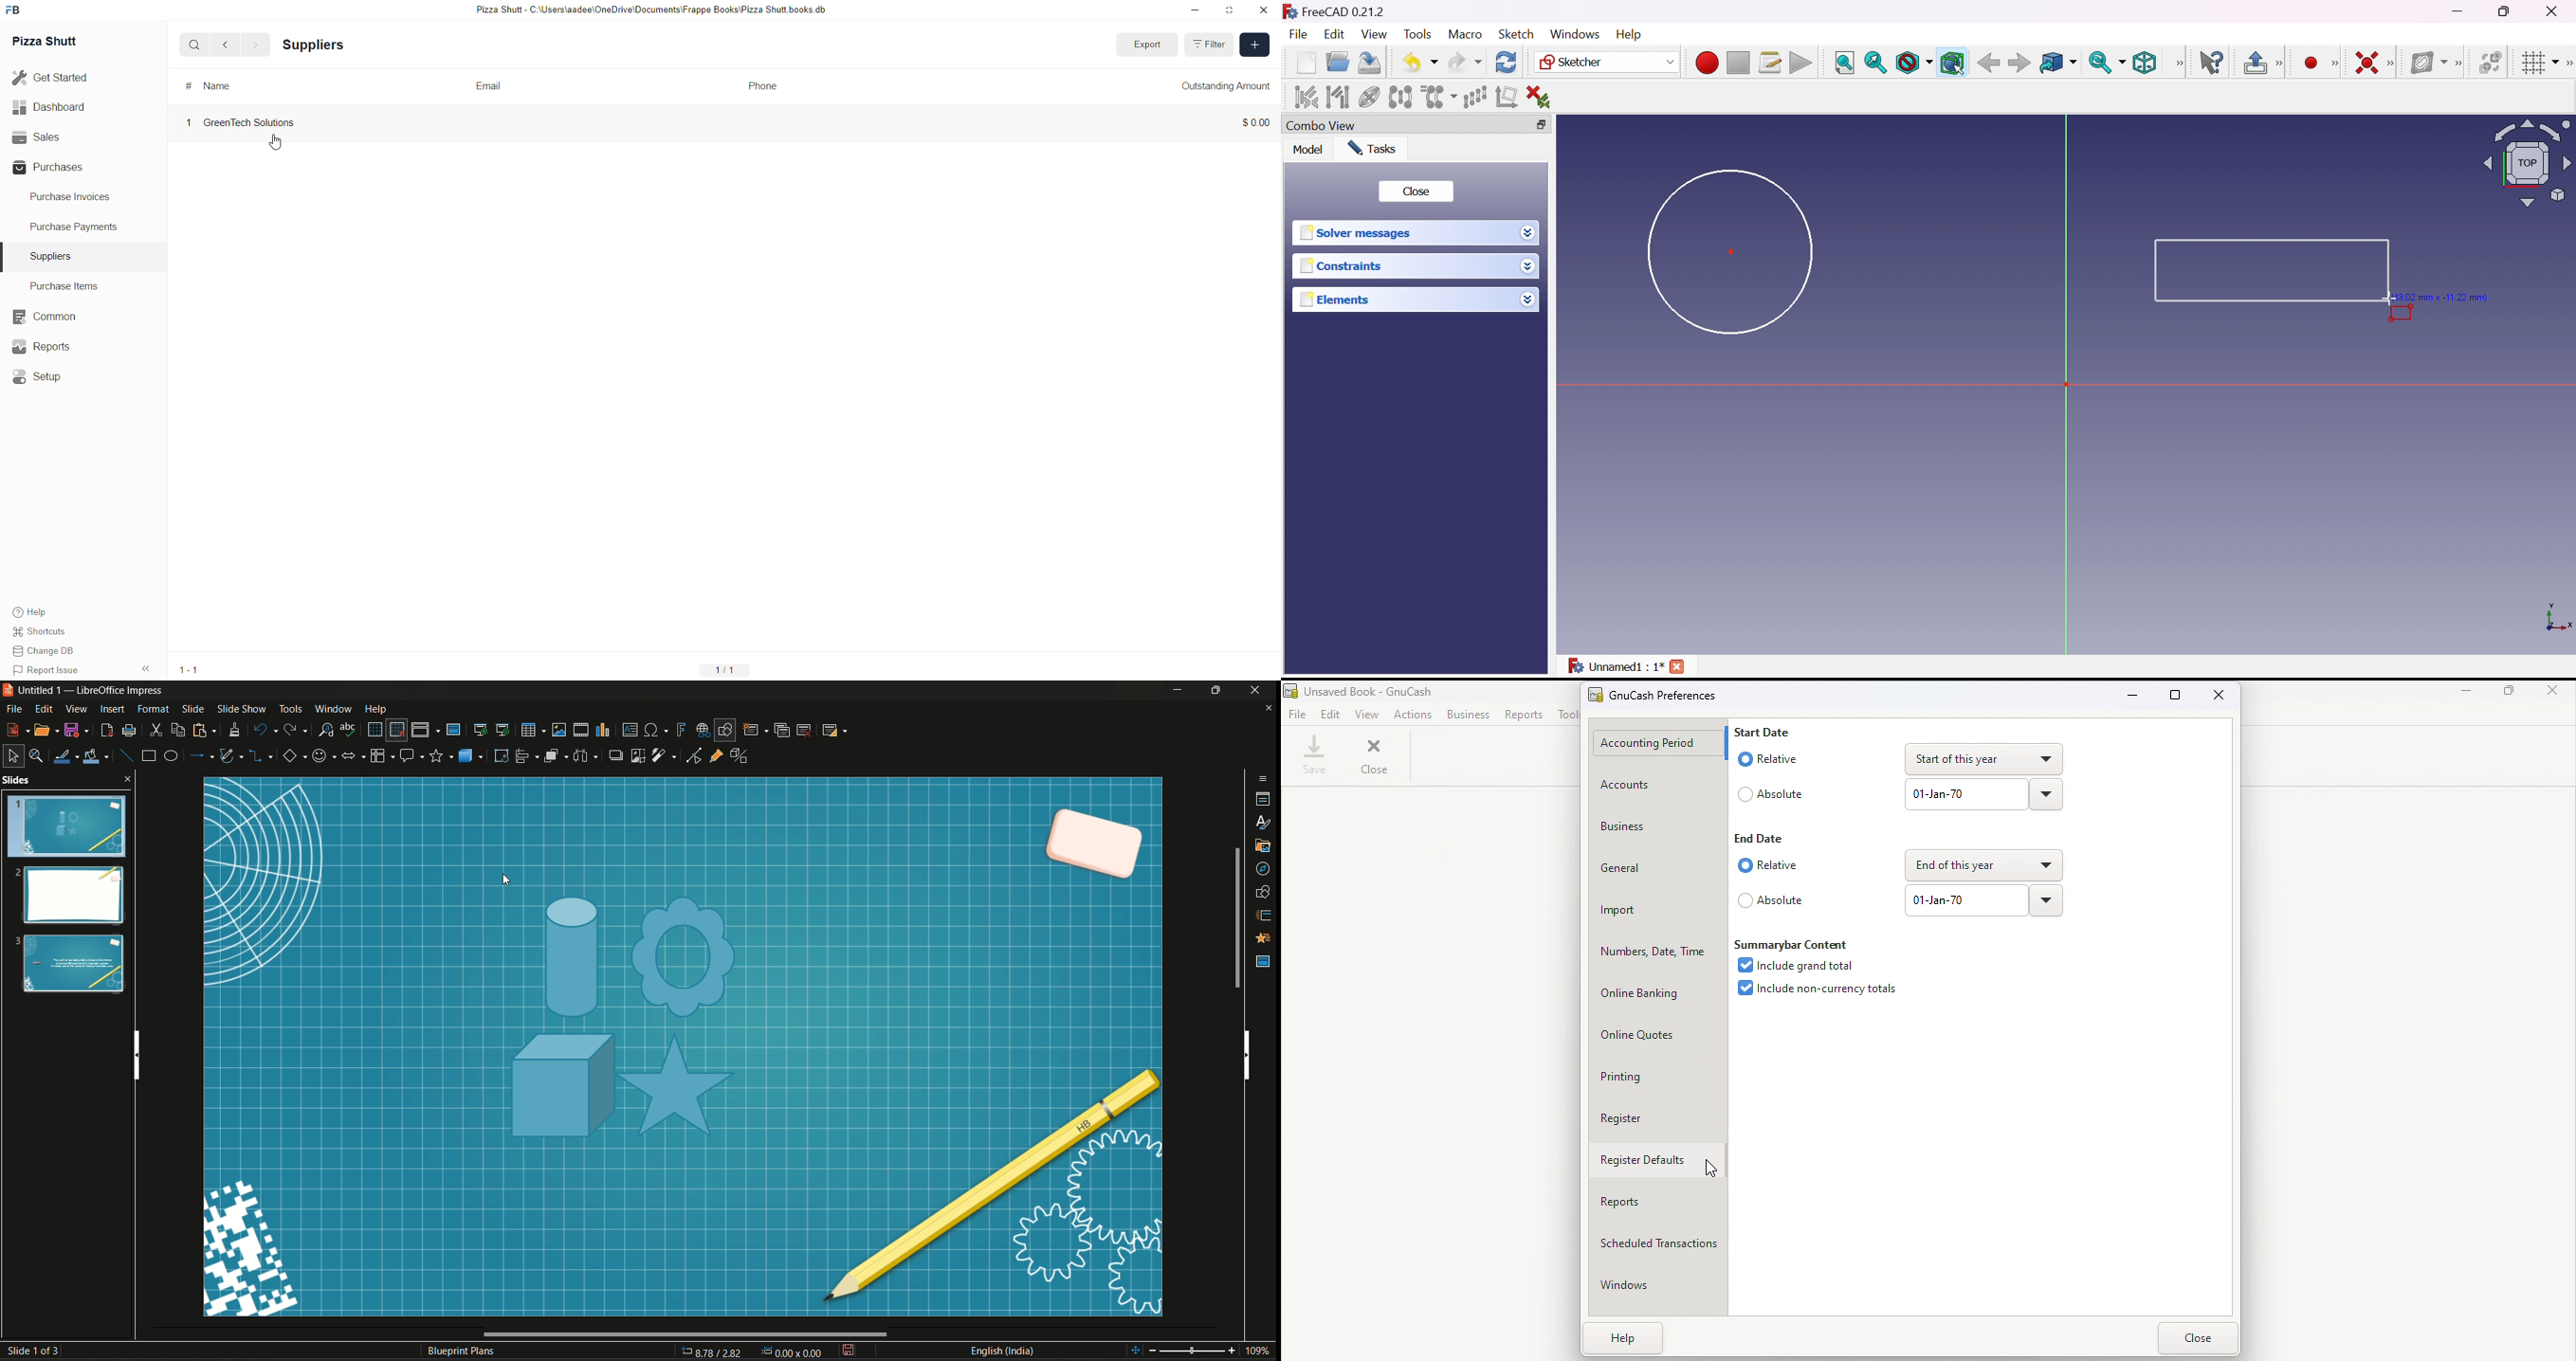 Image resolution: width=2576 pixels, height=1372 pixels. What do you see at coordinates (1618, 1340) in the screenshot?
I see `help` at bounding box center [1618, 1340].